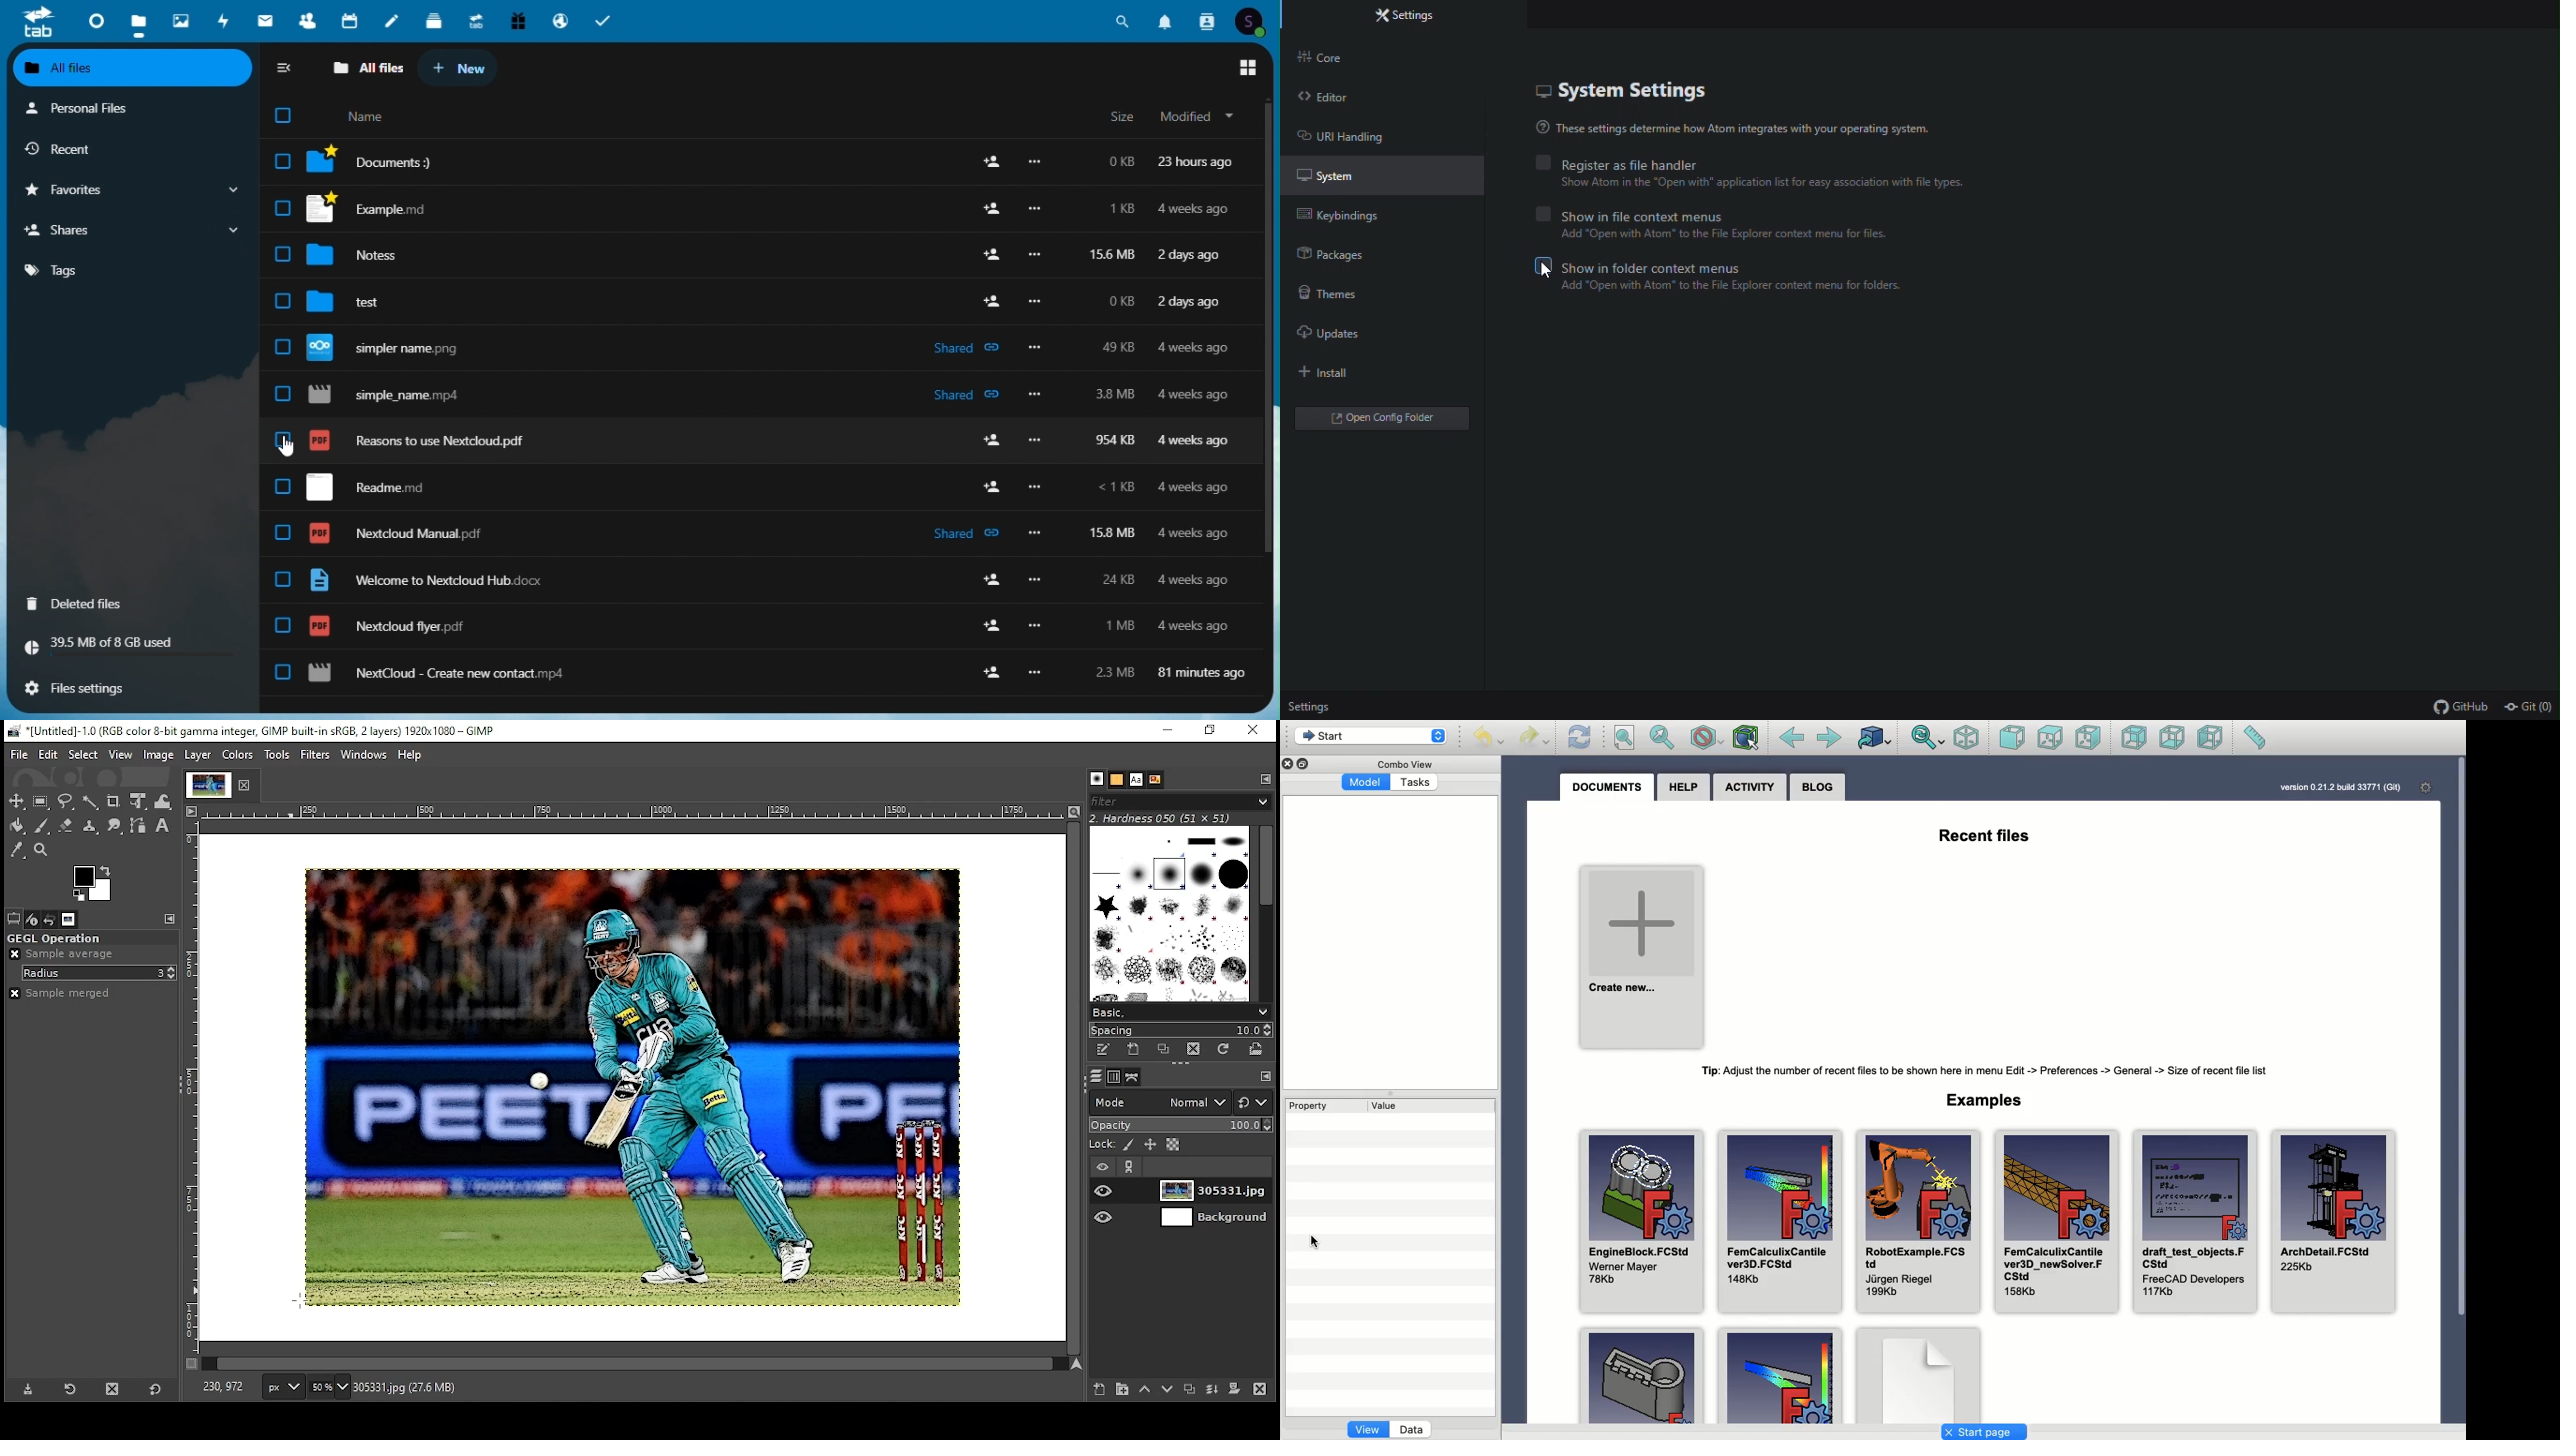 The image size is (2576, 1456). What do you see at coordinates (1873, 740) in the screenshot?
I see `Go to linked object` at bounding box center [1873, 740].